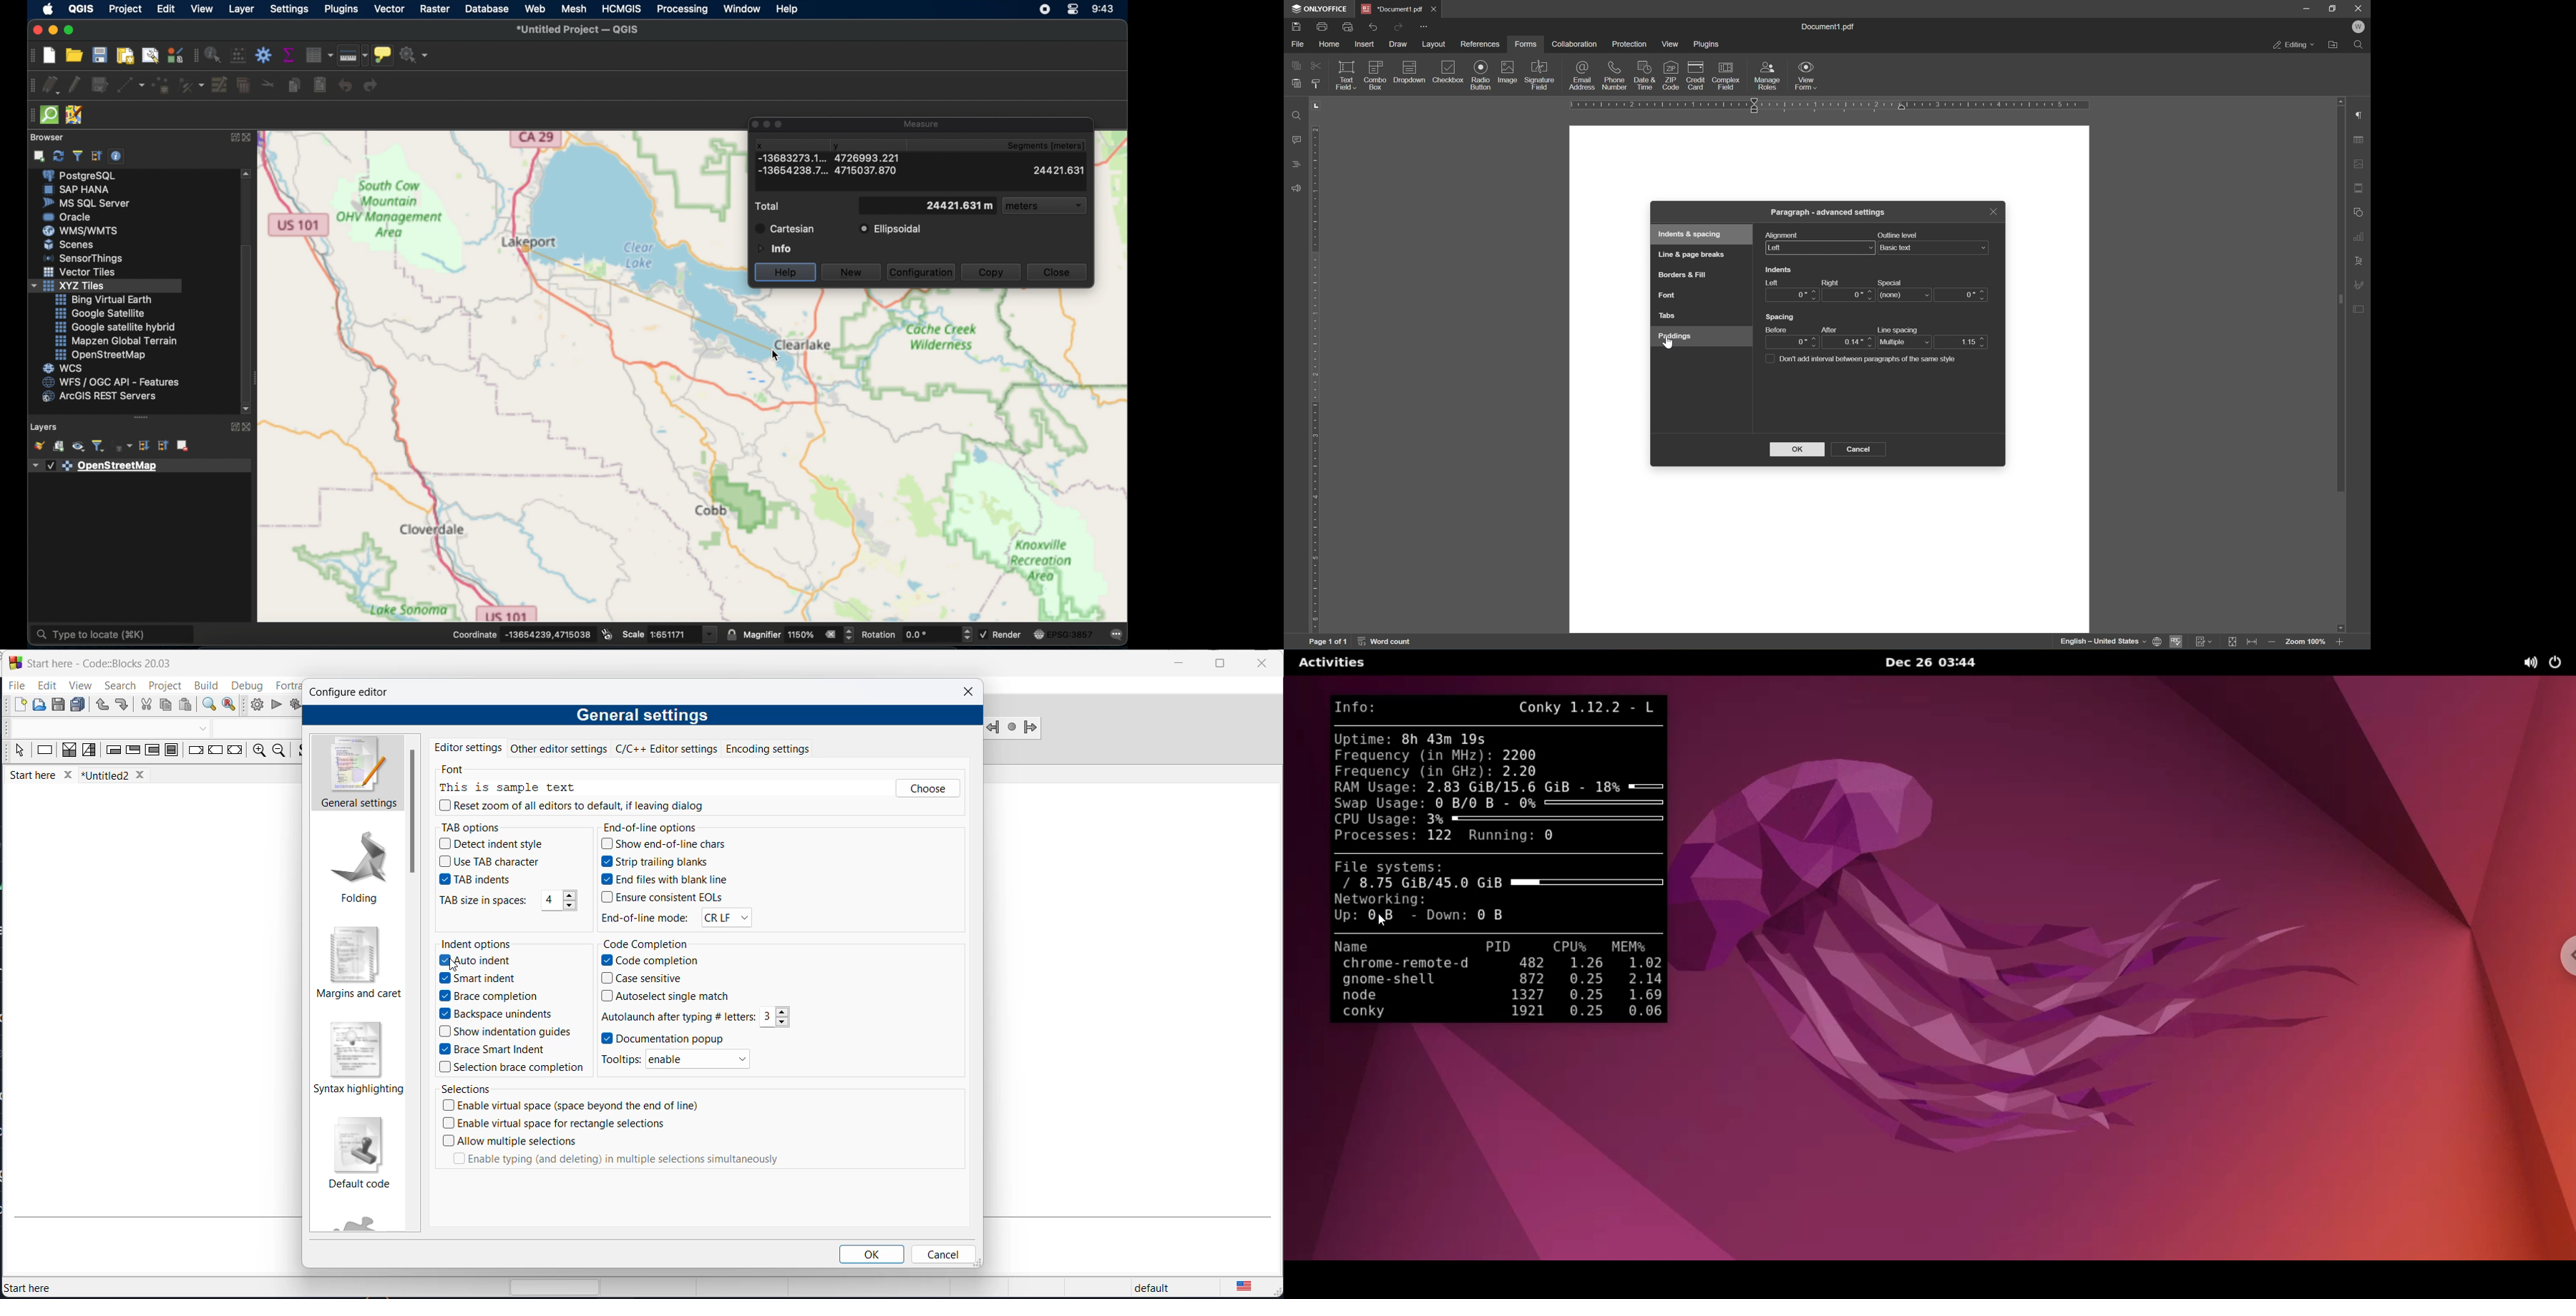 The image size is (2576, 1316). Describe the element at coordinates (871, 1254) in the screenshot. I see `ok` at that location.